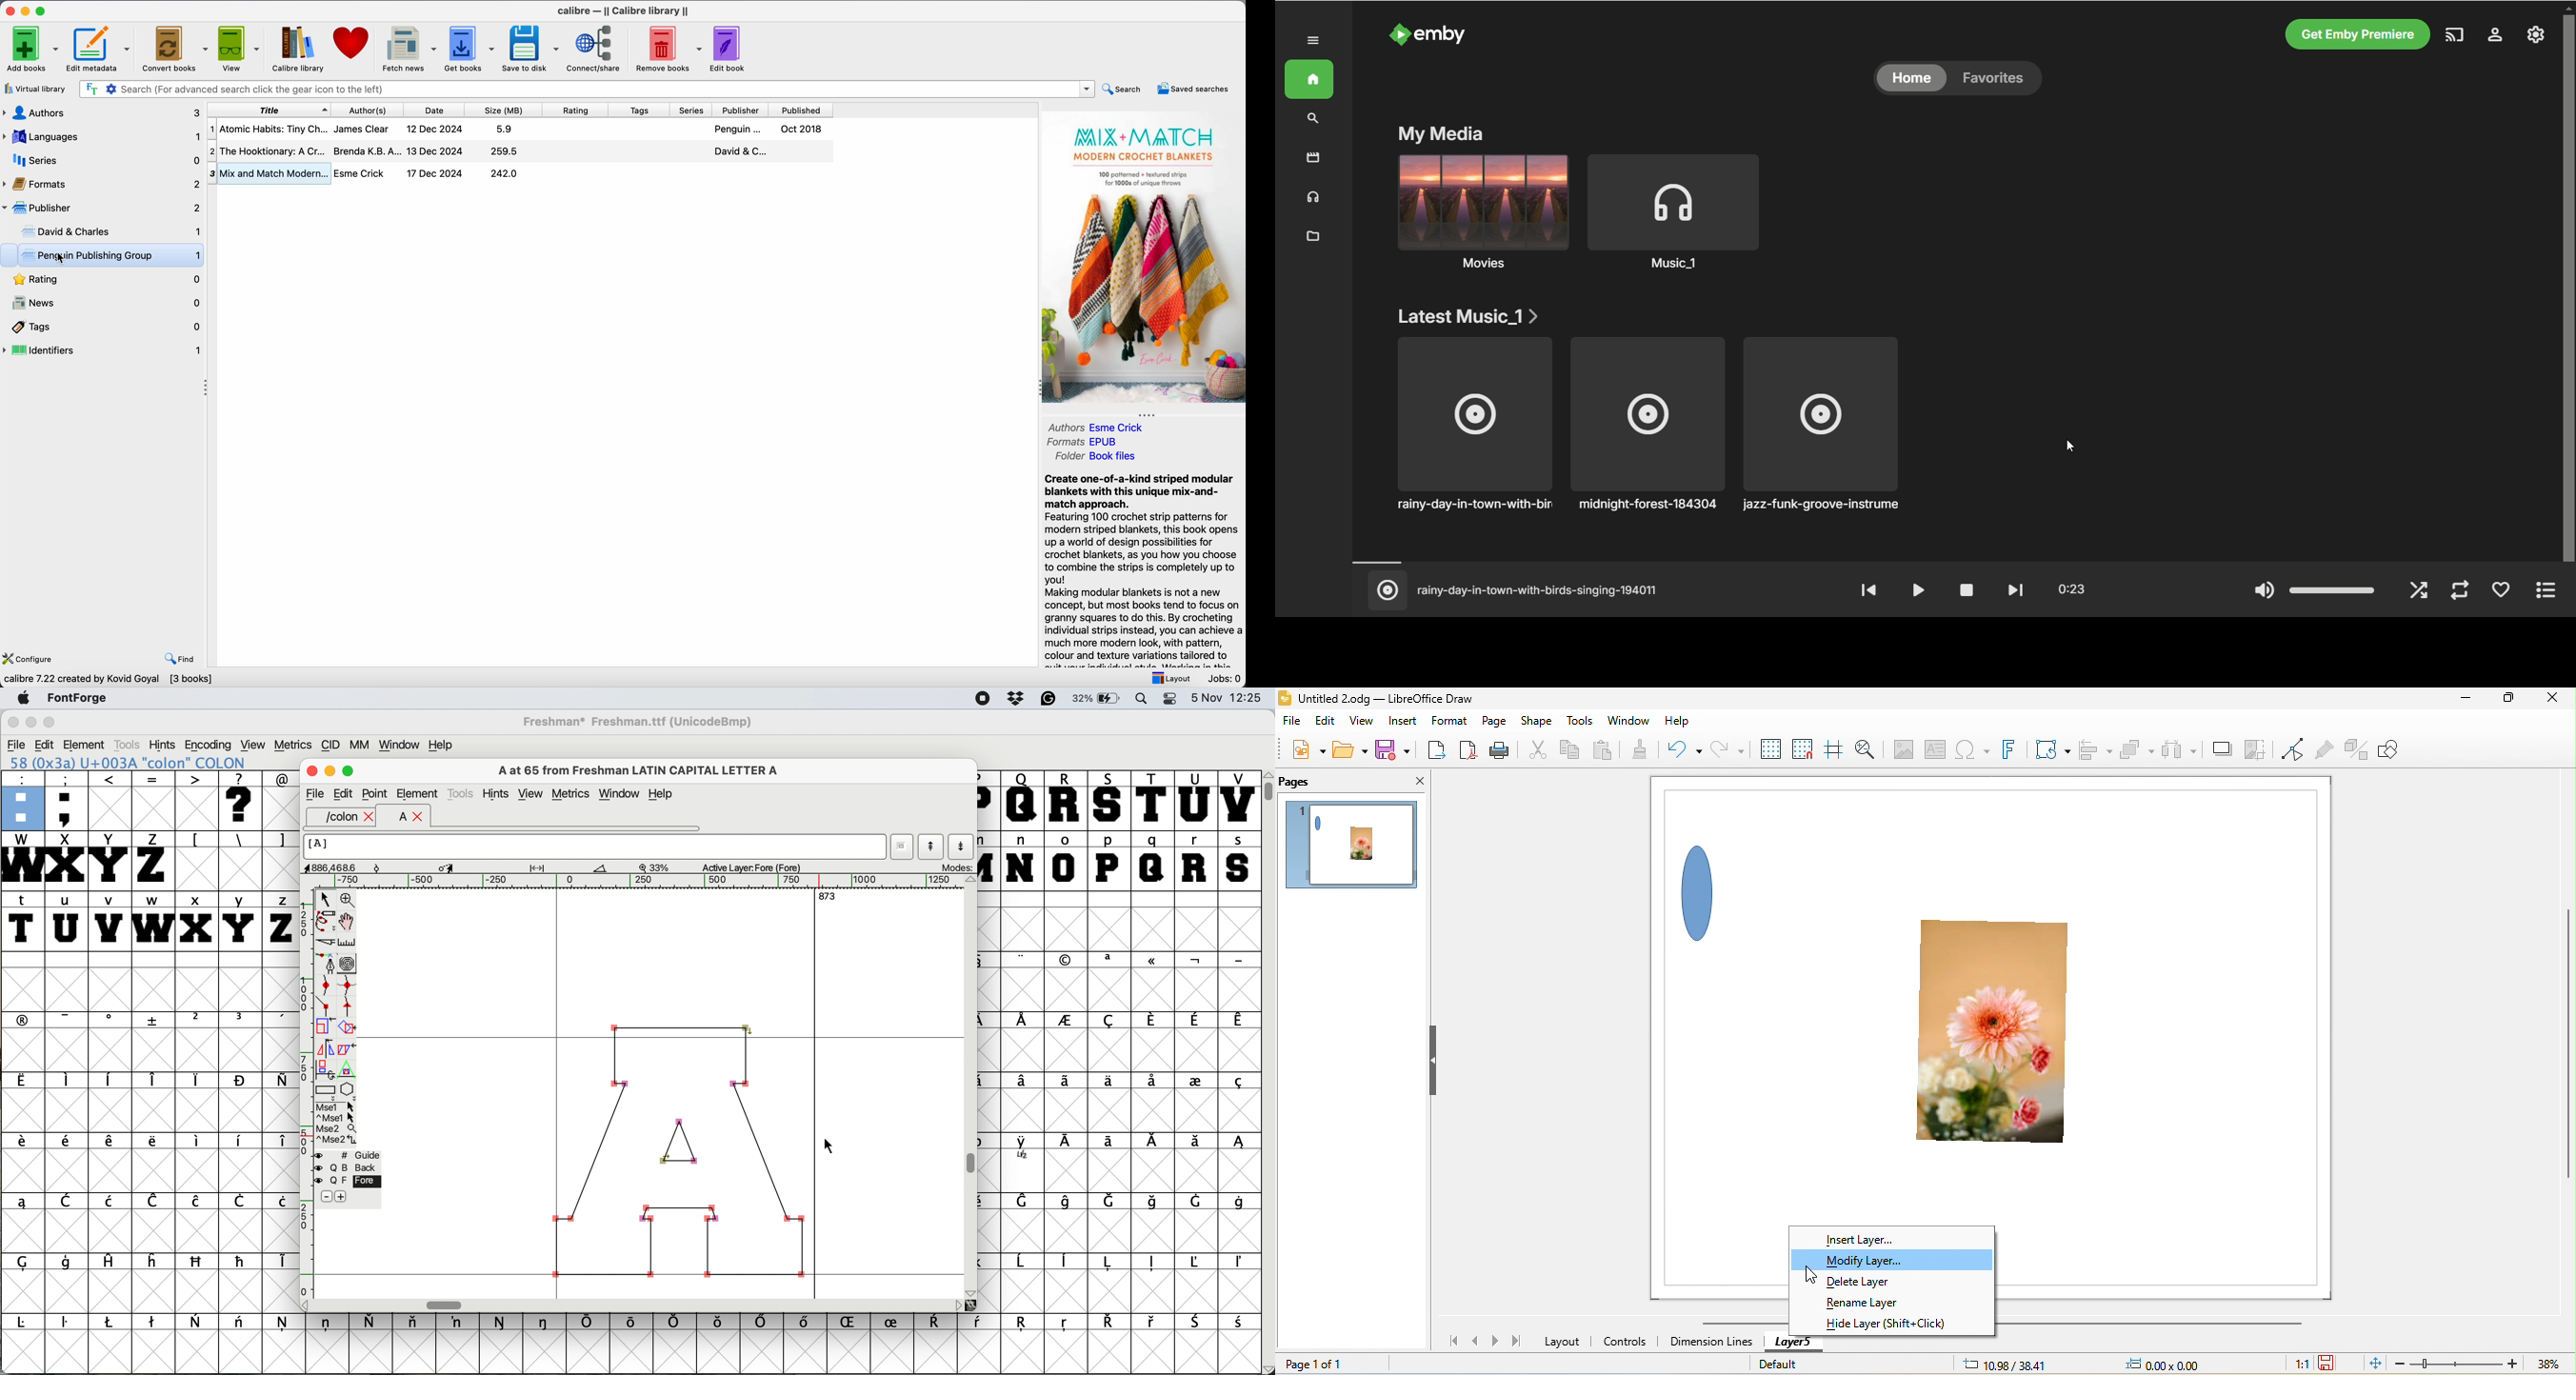 This screenshot has width=2576, height=1400. Describe the element at coordinates (1192, 88) in the screenshot. I see `saved searches` at that location.